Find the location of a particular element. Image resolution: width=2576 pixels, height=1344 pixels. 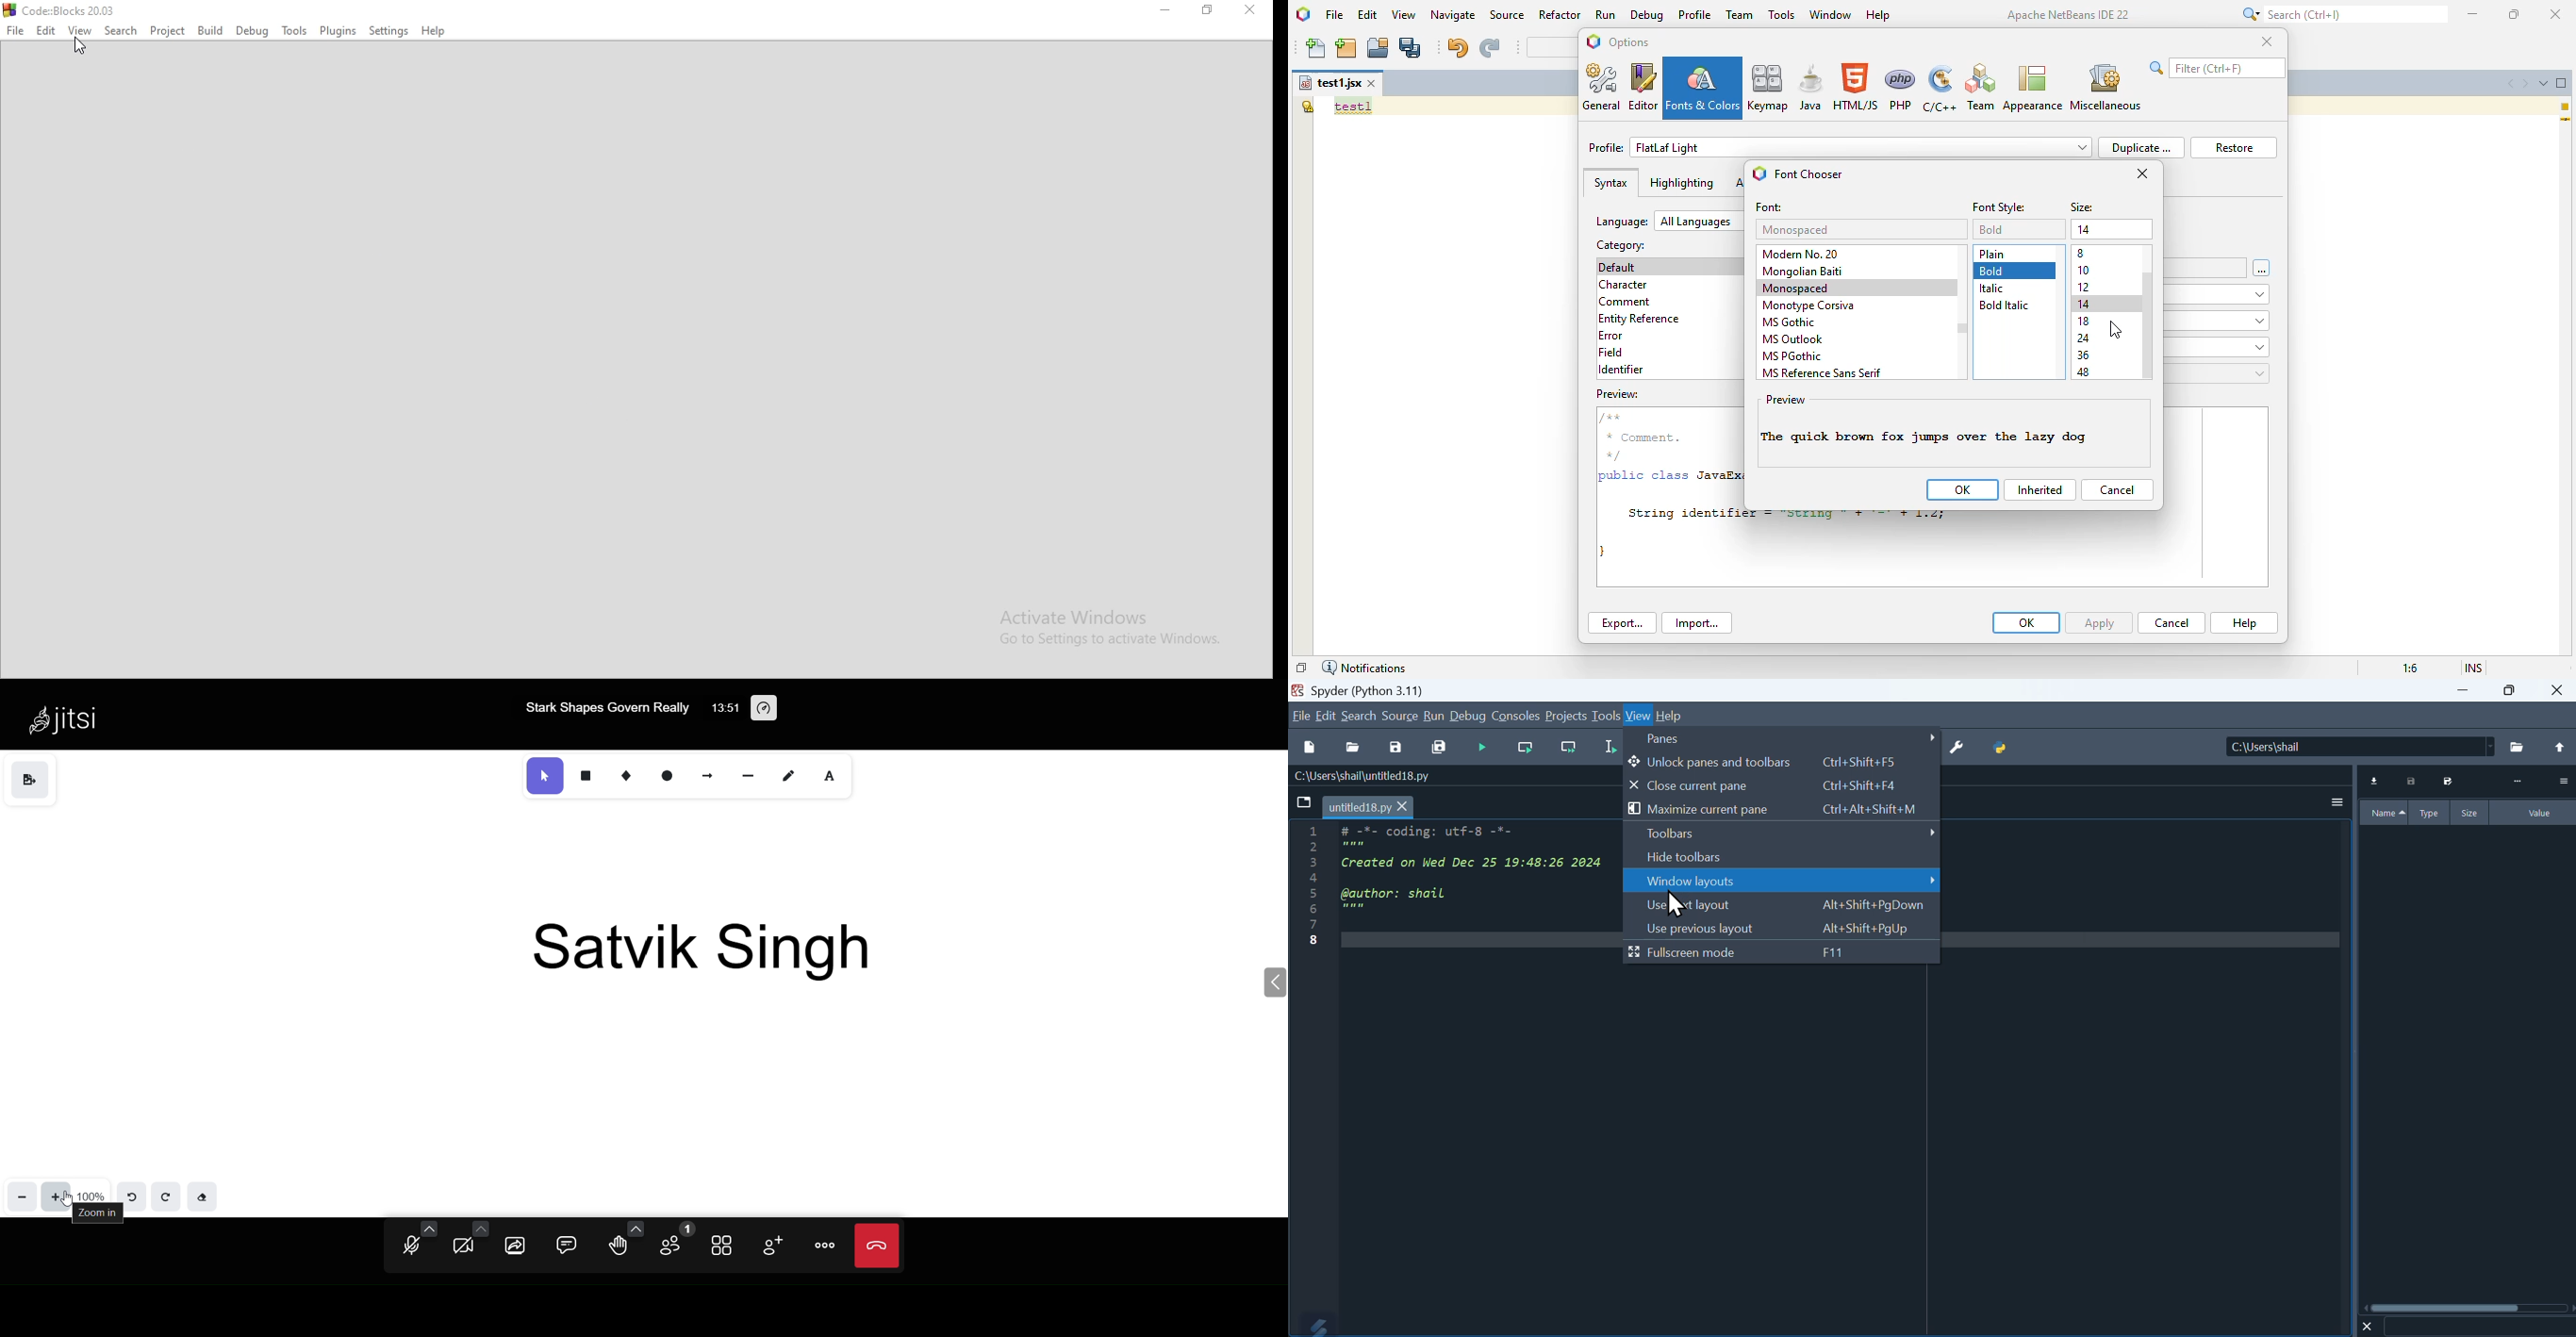

Option is located at coordinates (2563, 781).